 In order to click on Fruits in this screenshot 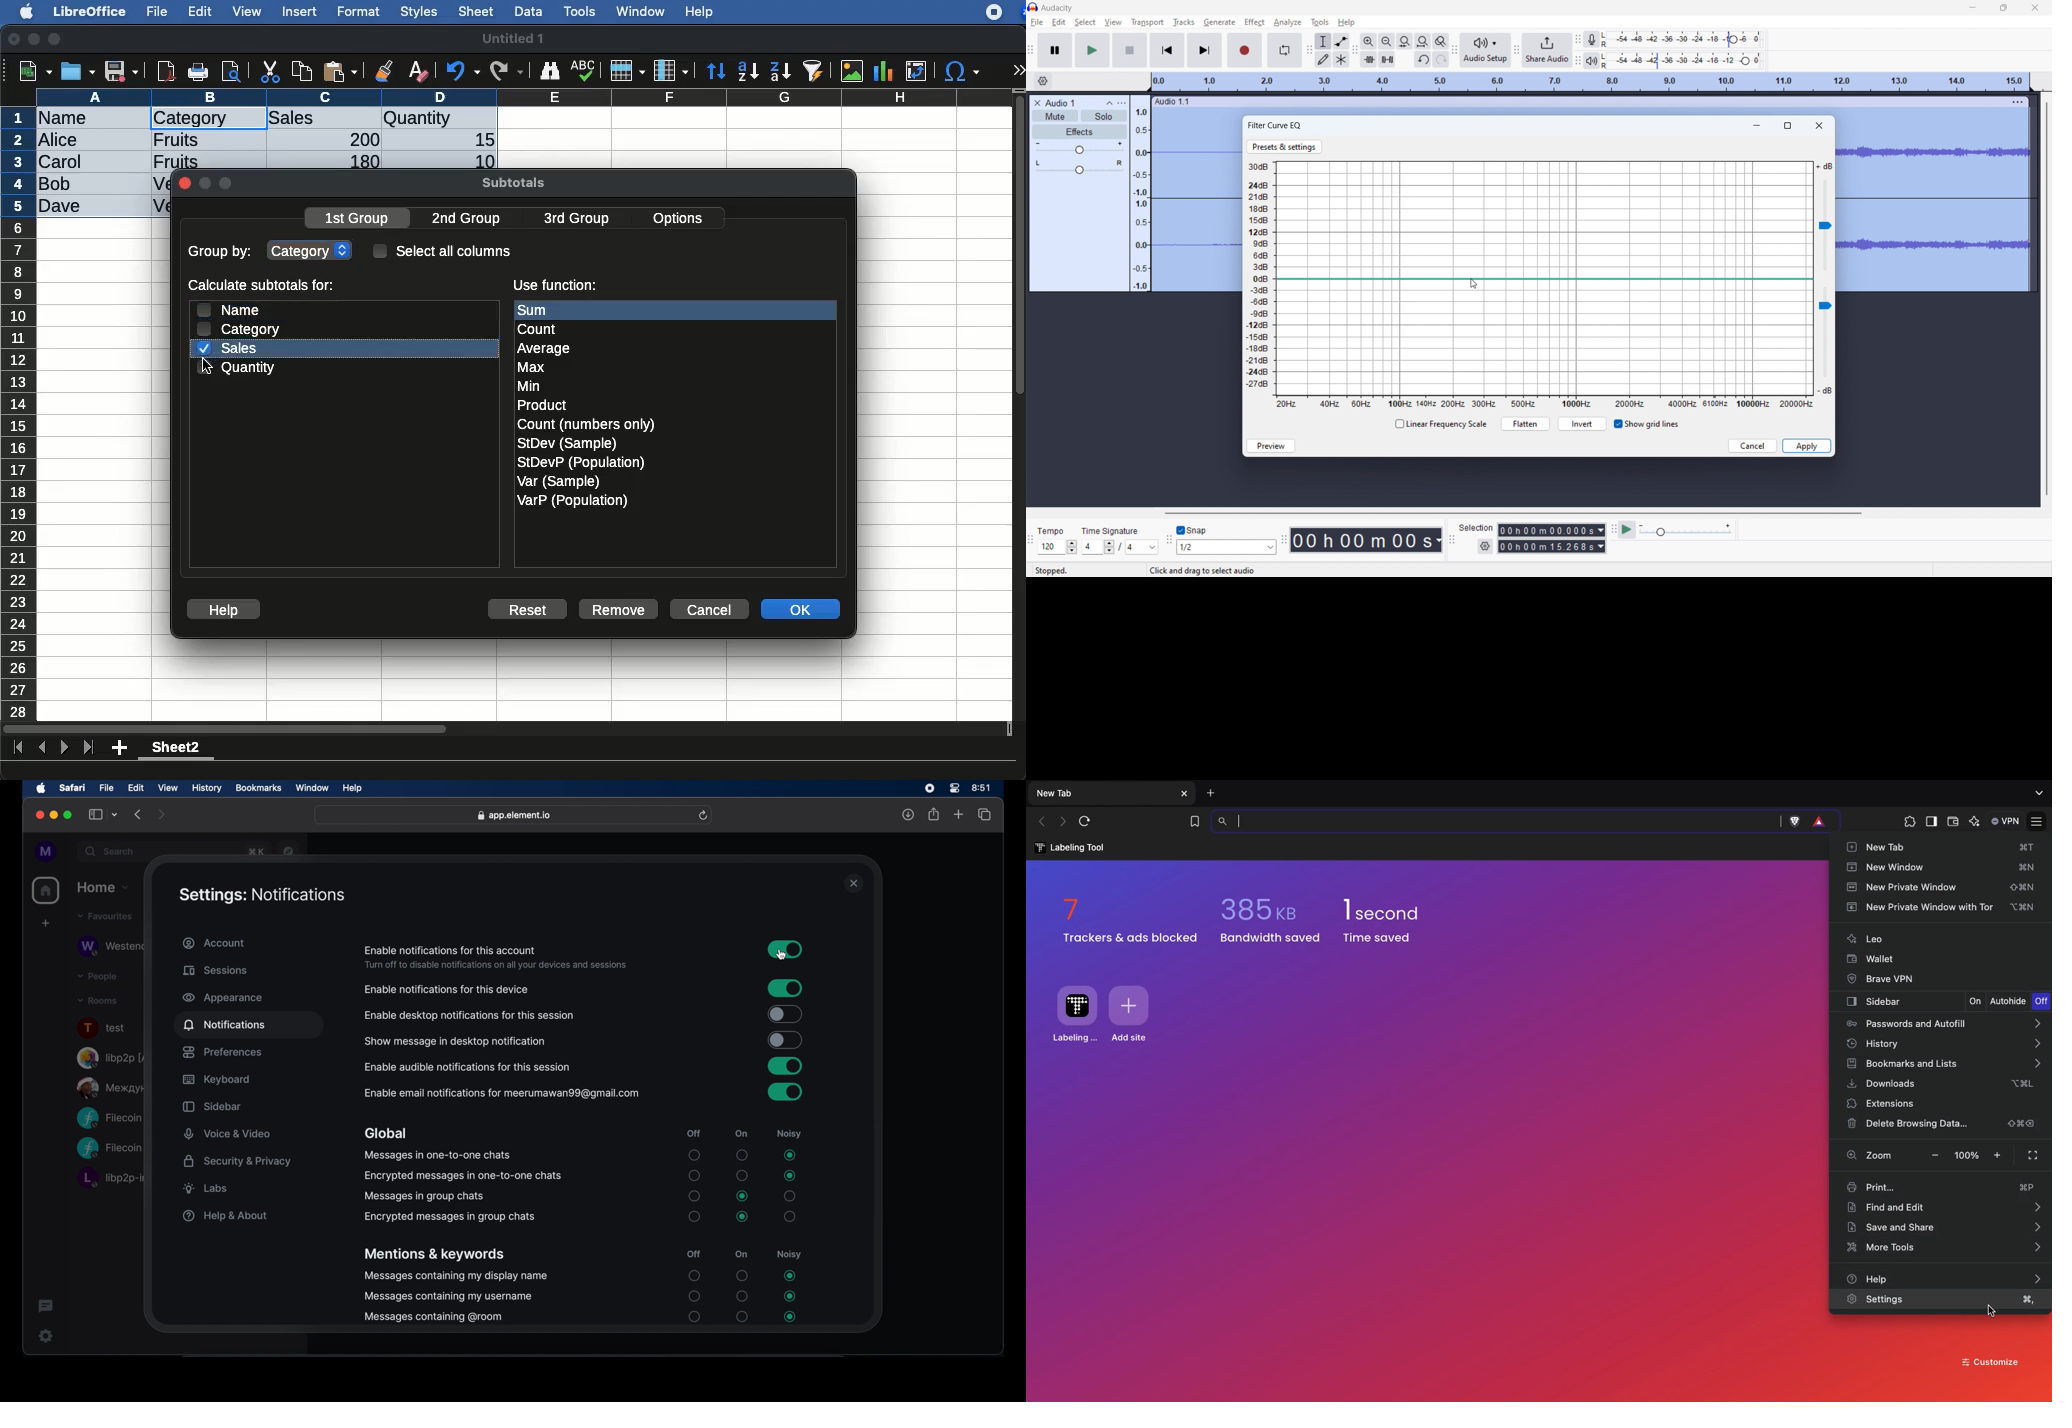, I will do `click(177, 139)`.